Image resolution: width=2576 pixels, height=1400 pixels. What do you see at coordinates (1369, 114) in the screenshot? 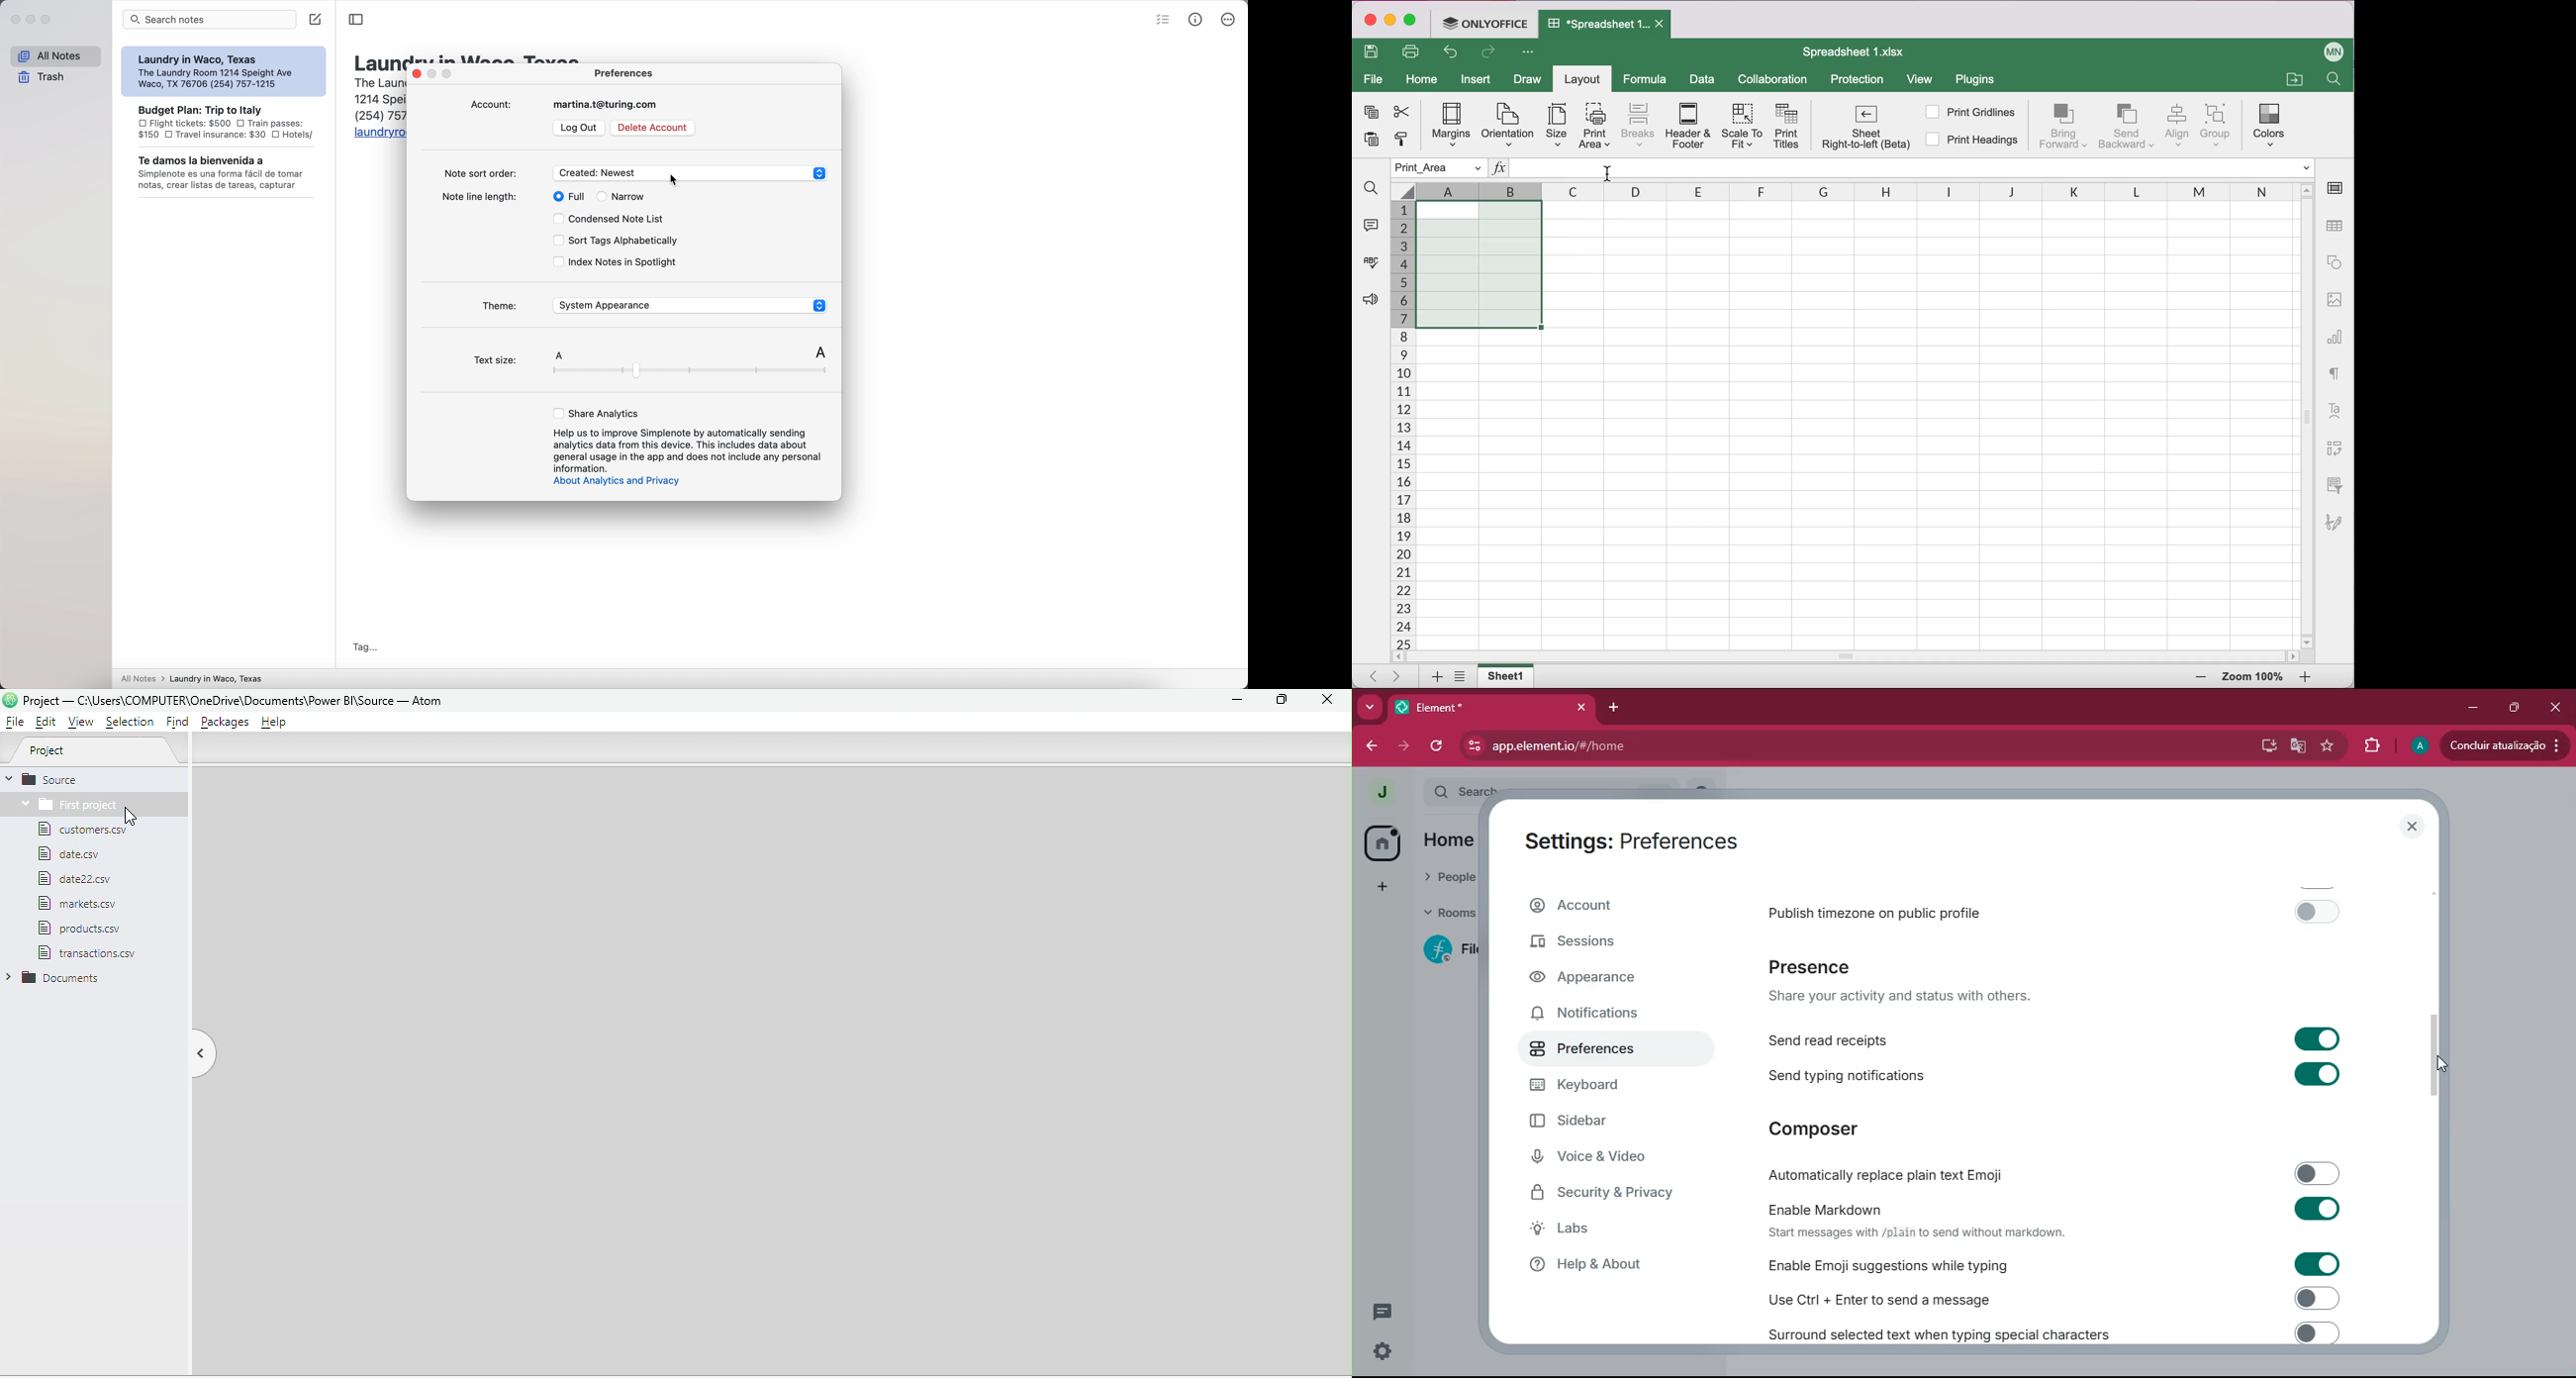
I see `copy` at bounding box center [1369, 114].